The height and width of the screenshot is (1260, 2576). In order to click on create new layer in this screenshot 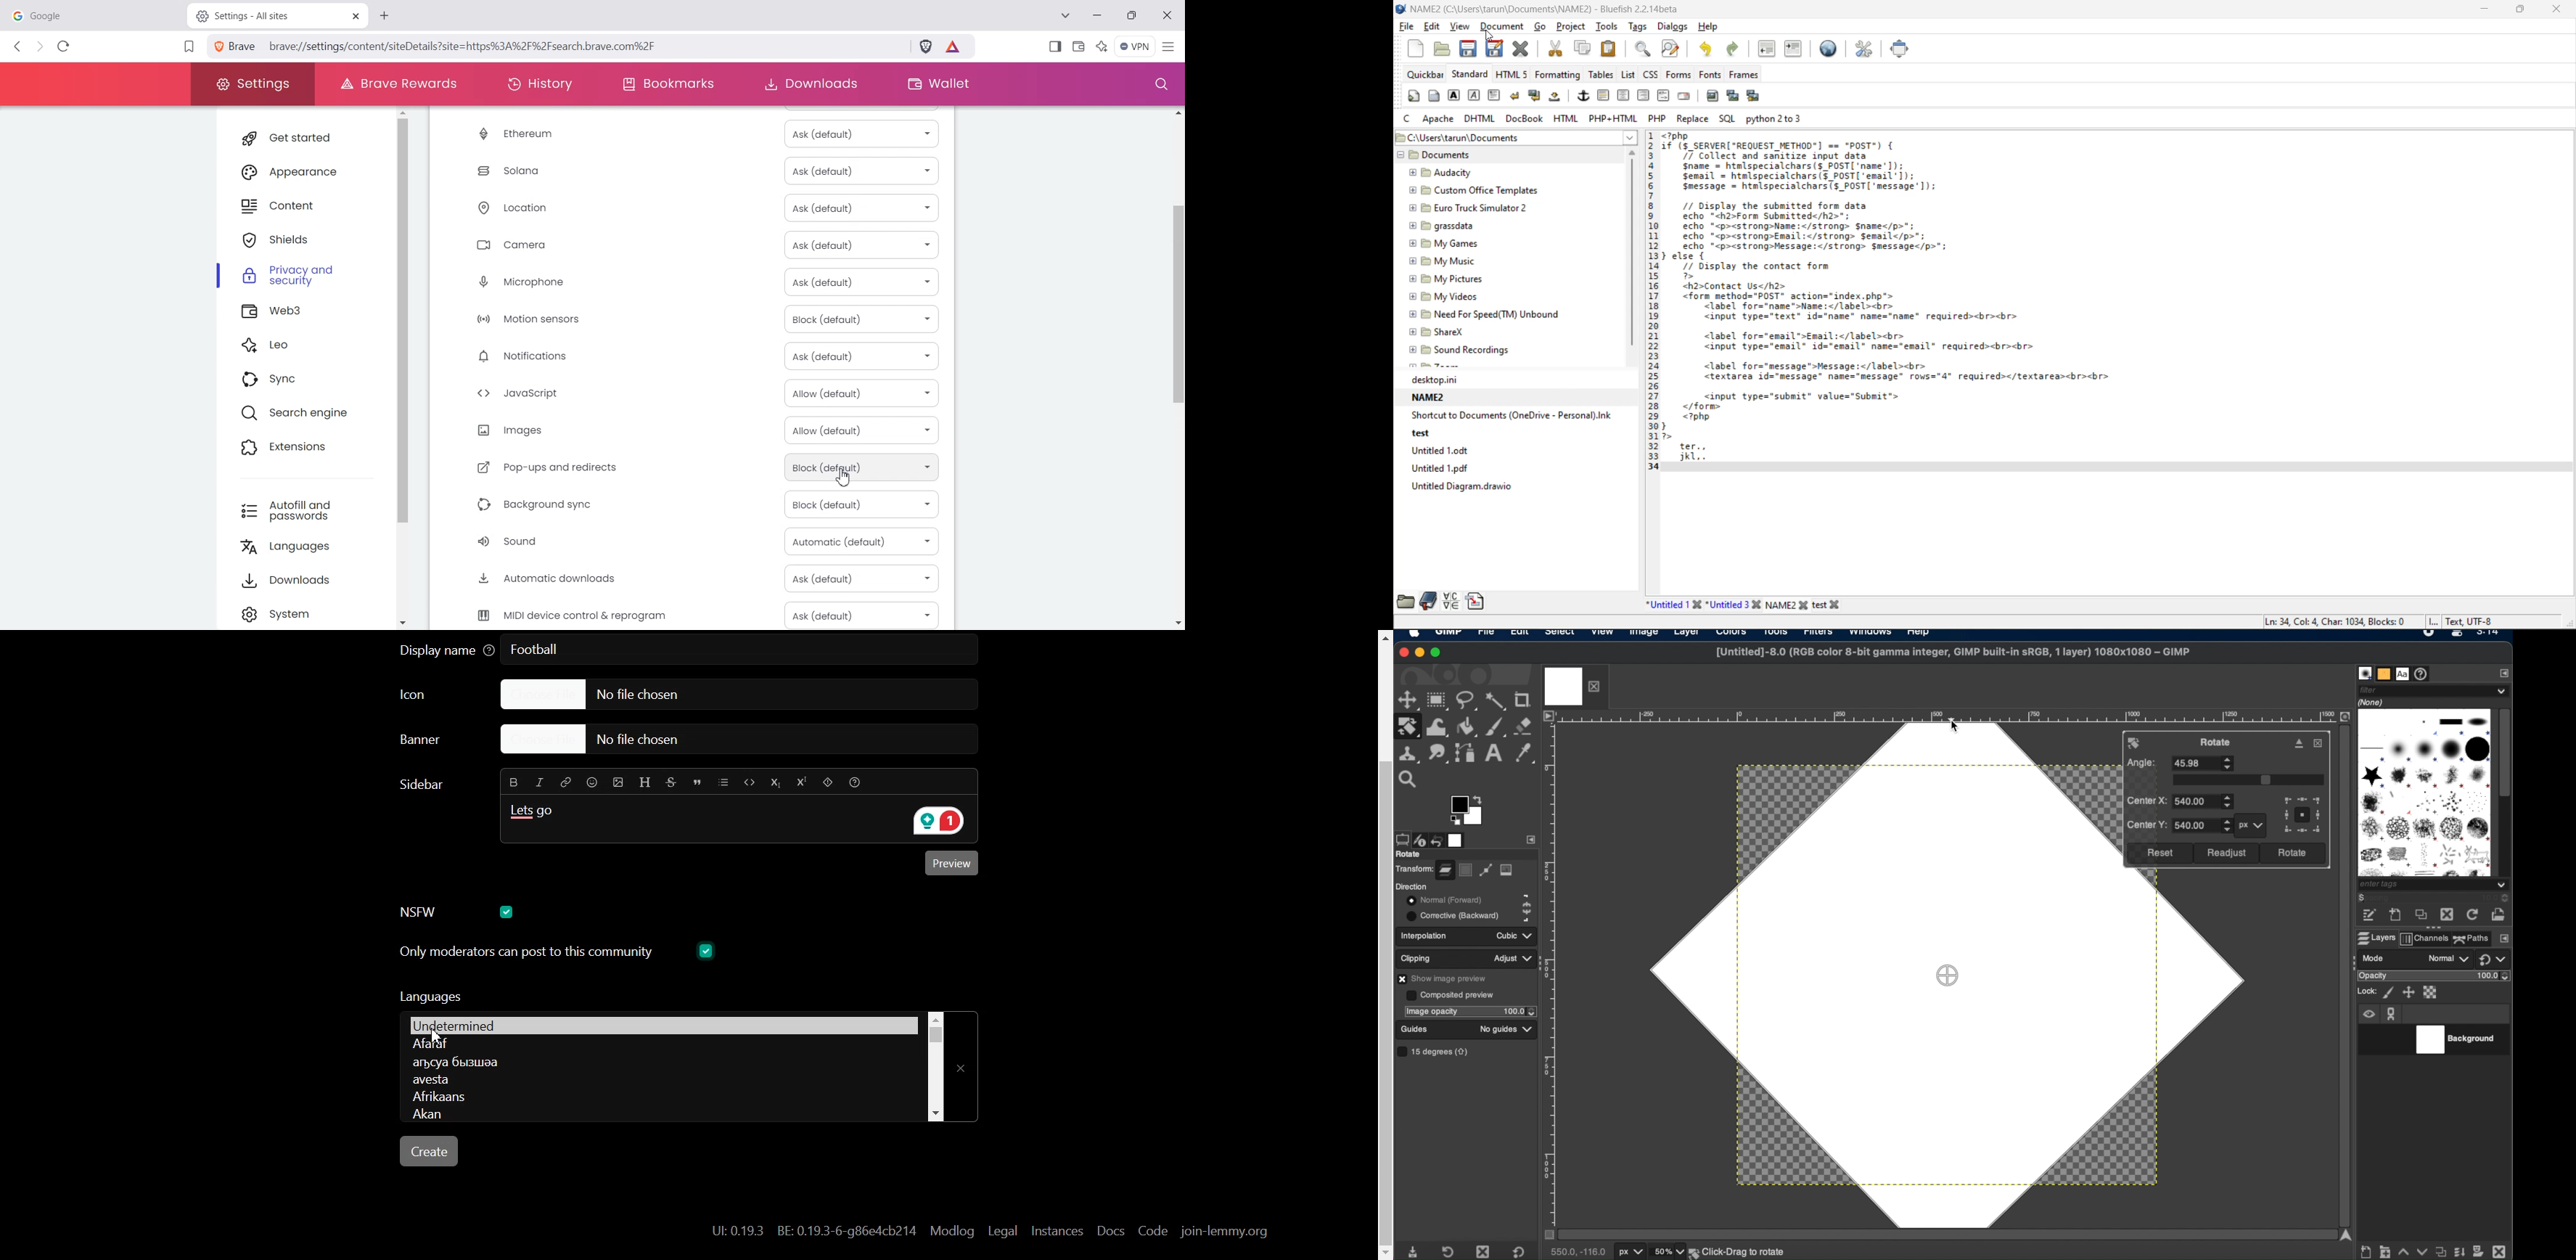, I will do `click(2367, 1252)`.